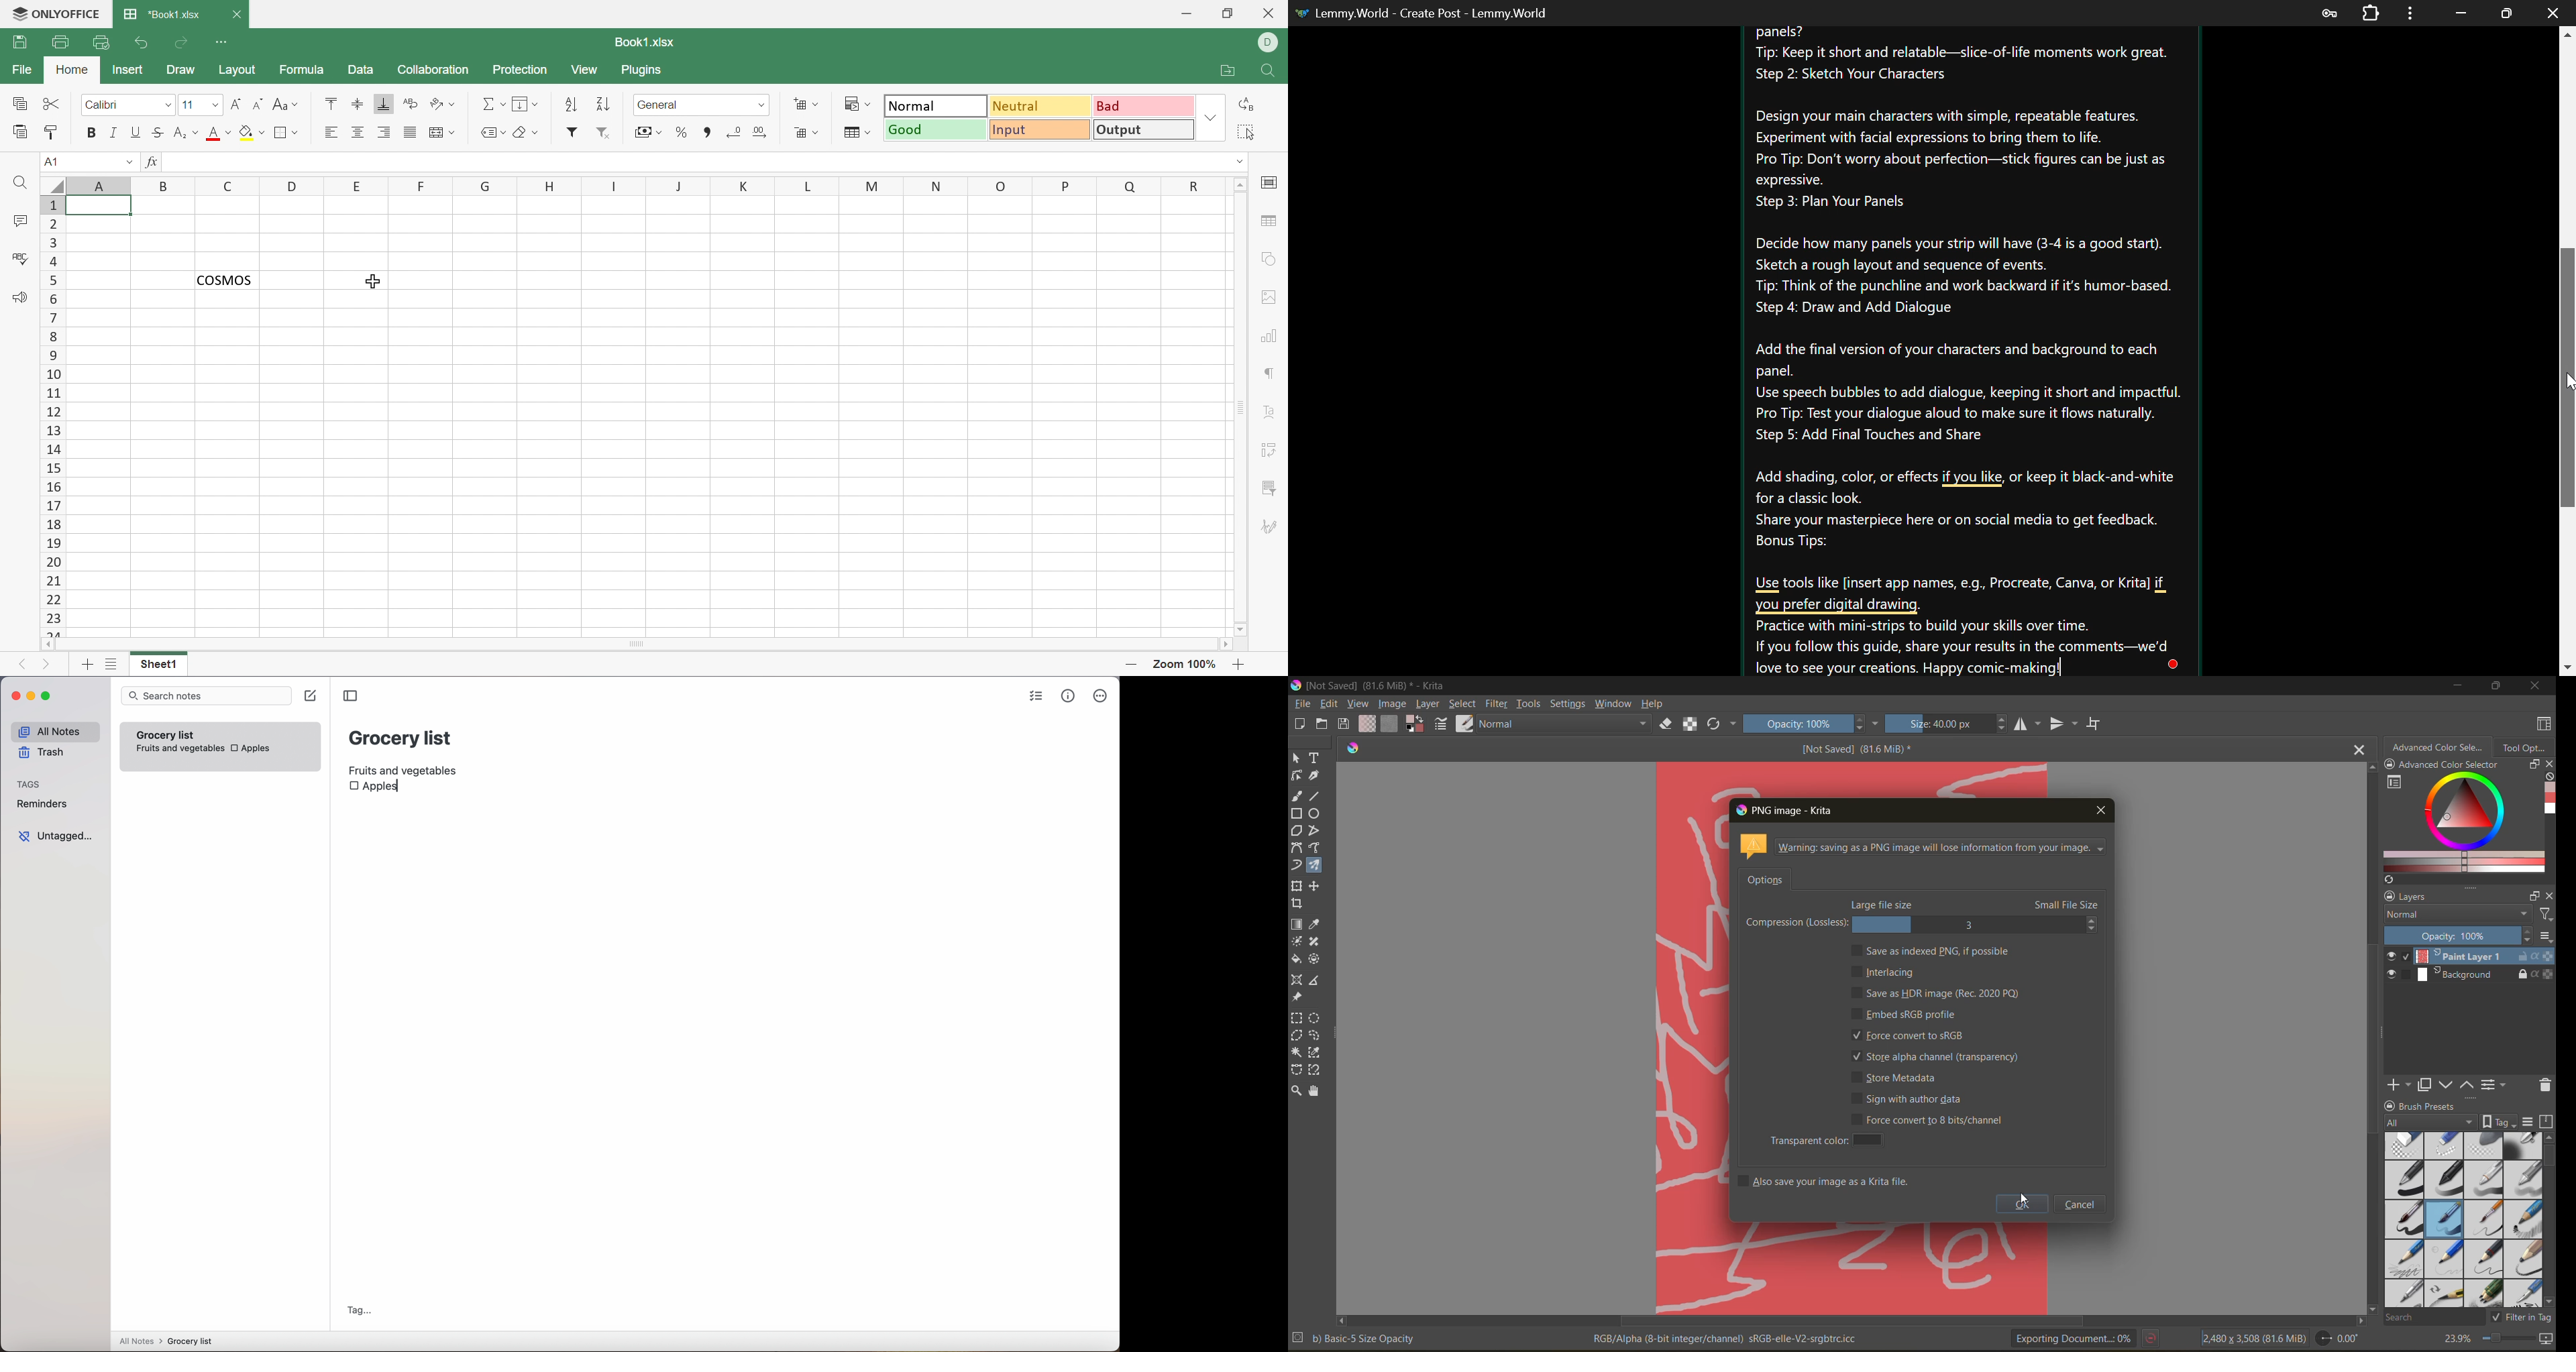 The width and height of the screenshot is (2576, 1372). What do you see at coordinates (1314, 815) in the screenshot?
I see `tool` at bounding box center [1314, 815].